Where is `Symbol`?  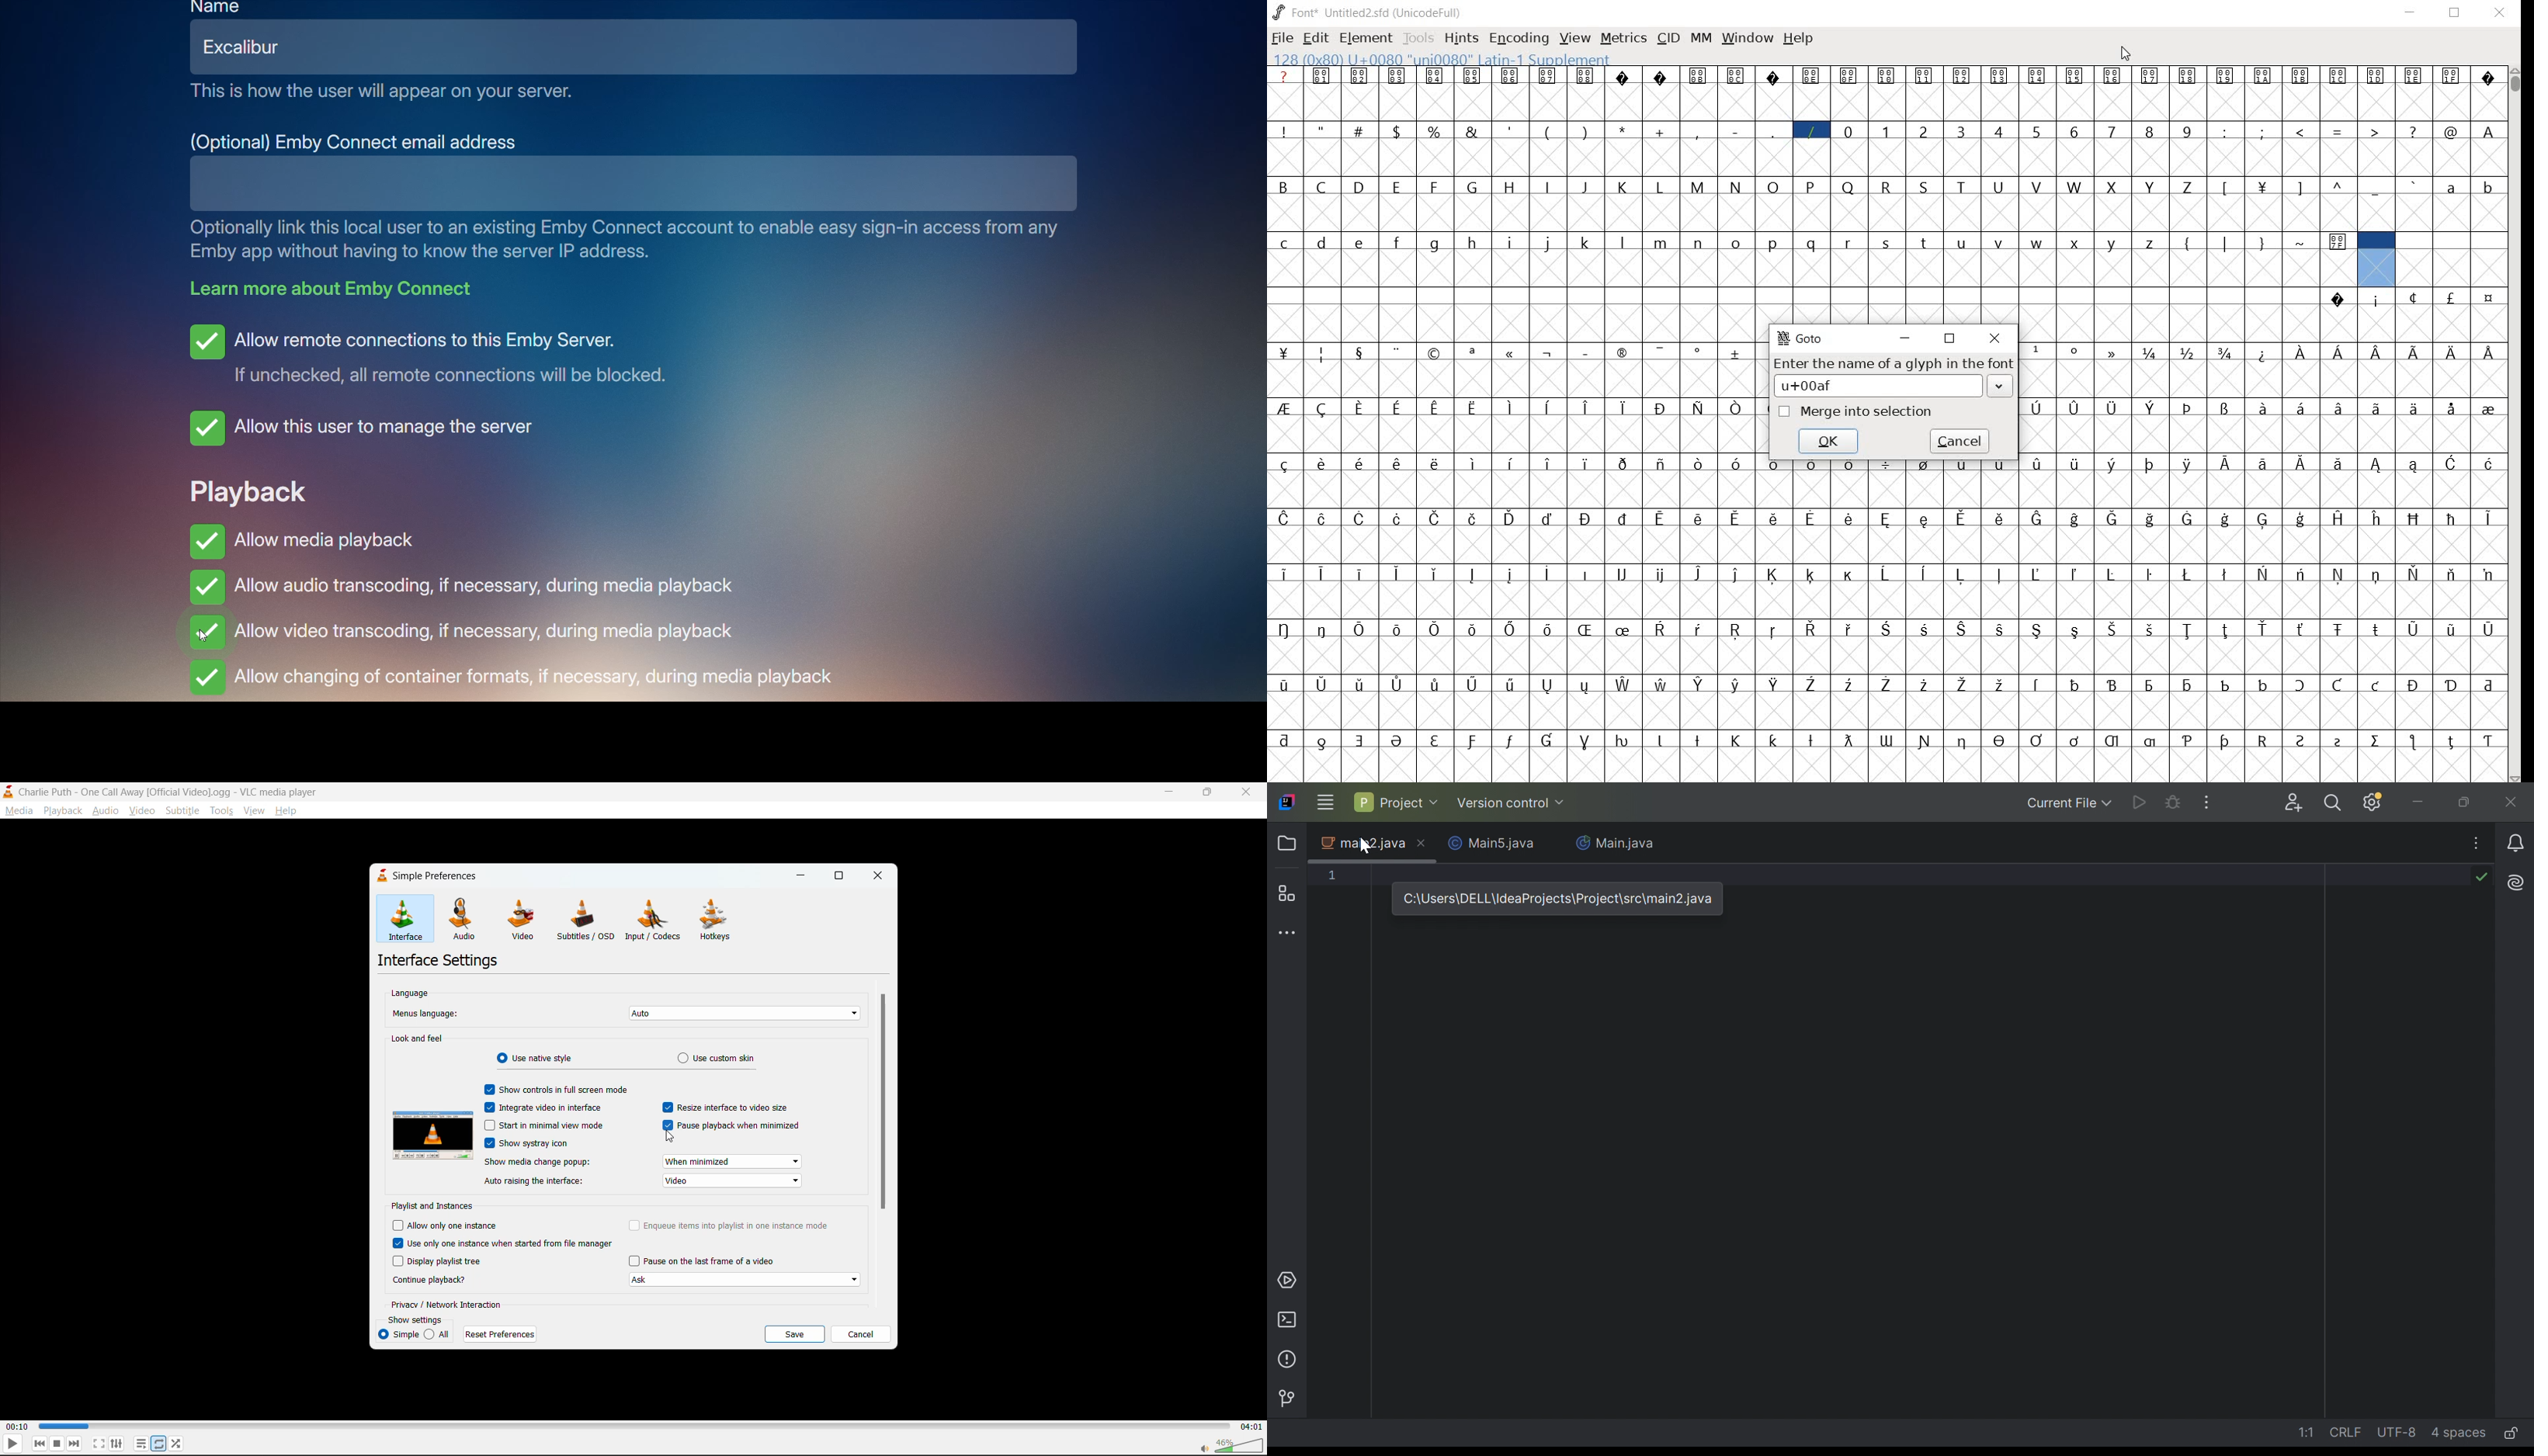
Symbol is located at coordinates (1736, 573).